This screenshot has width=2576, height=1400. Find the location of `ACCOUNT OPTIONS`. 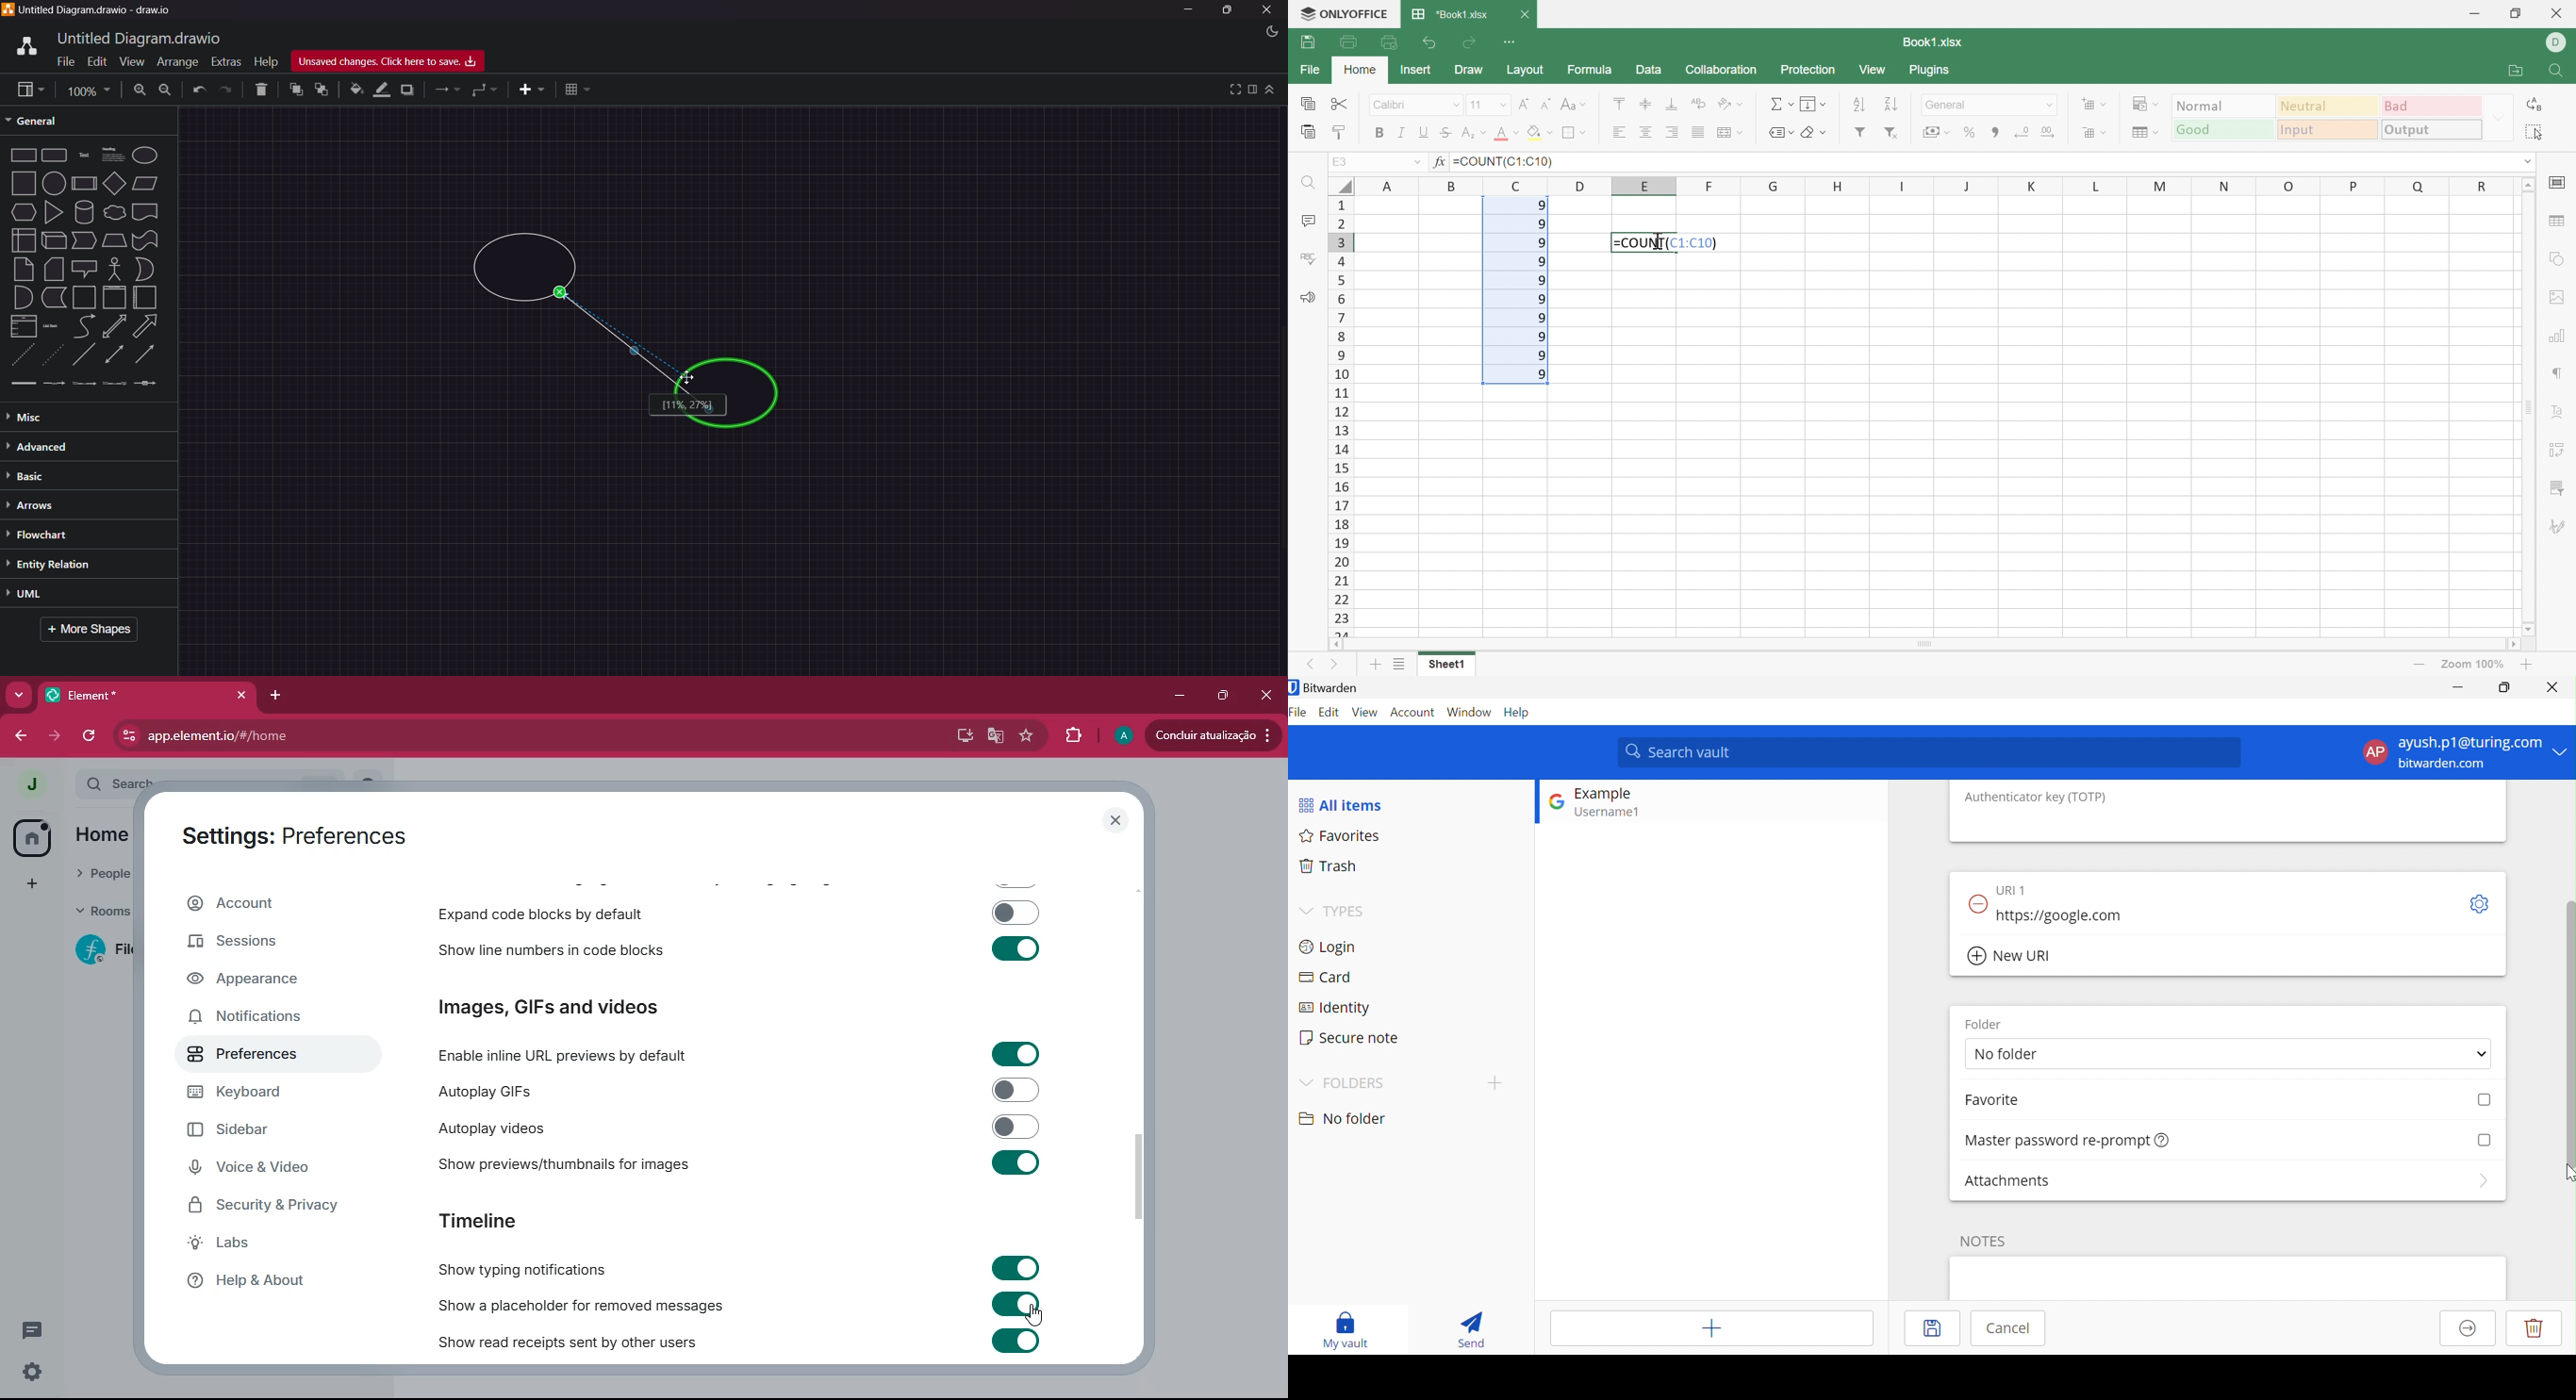

ACCOUNT OPTIONS is located at coordinates (2454, 753).